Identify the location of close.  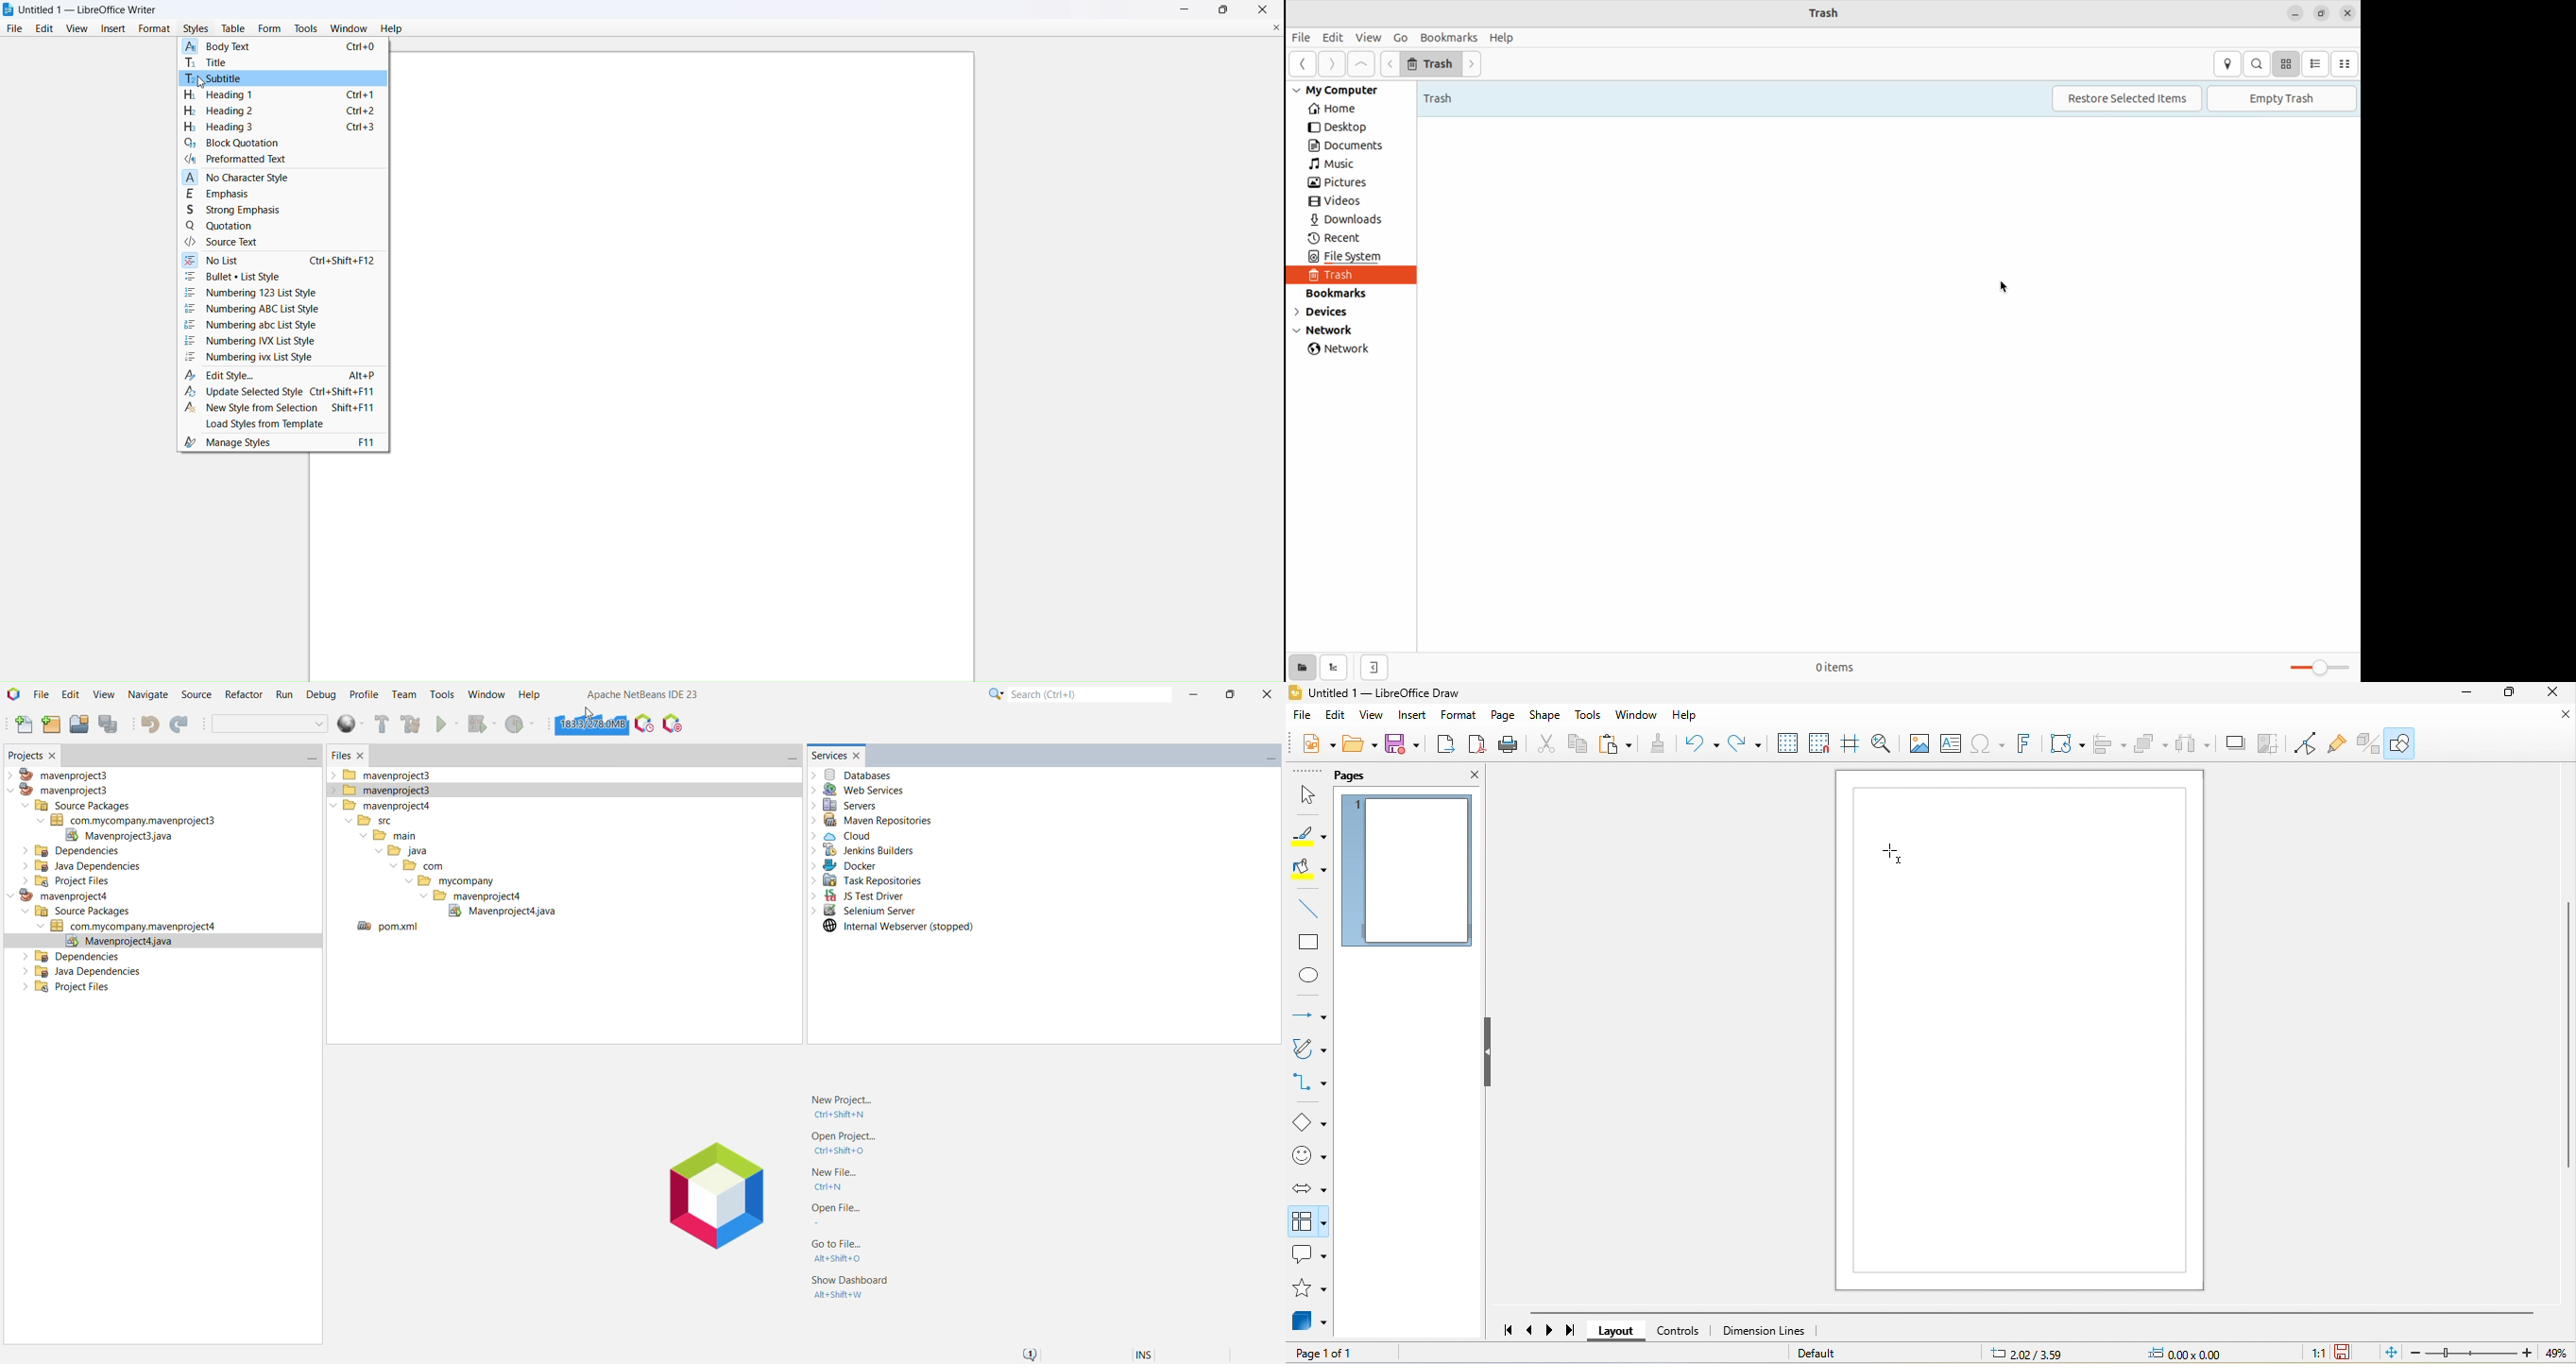
(1462, 776).